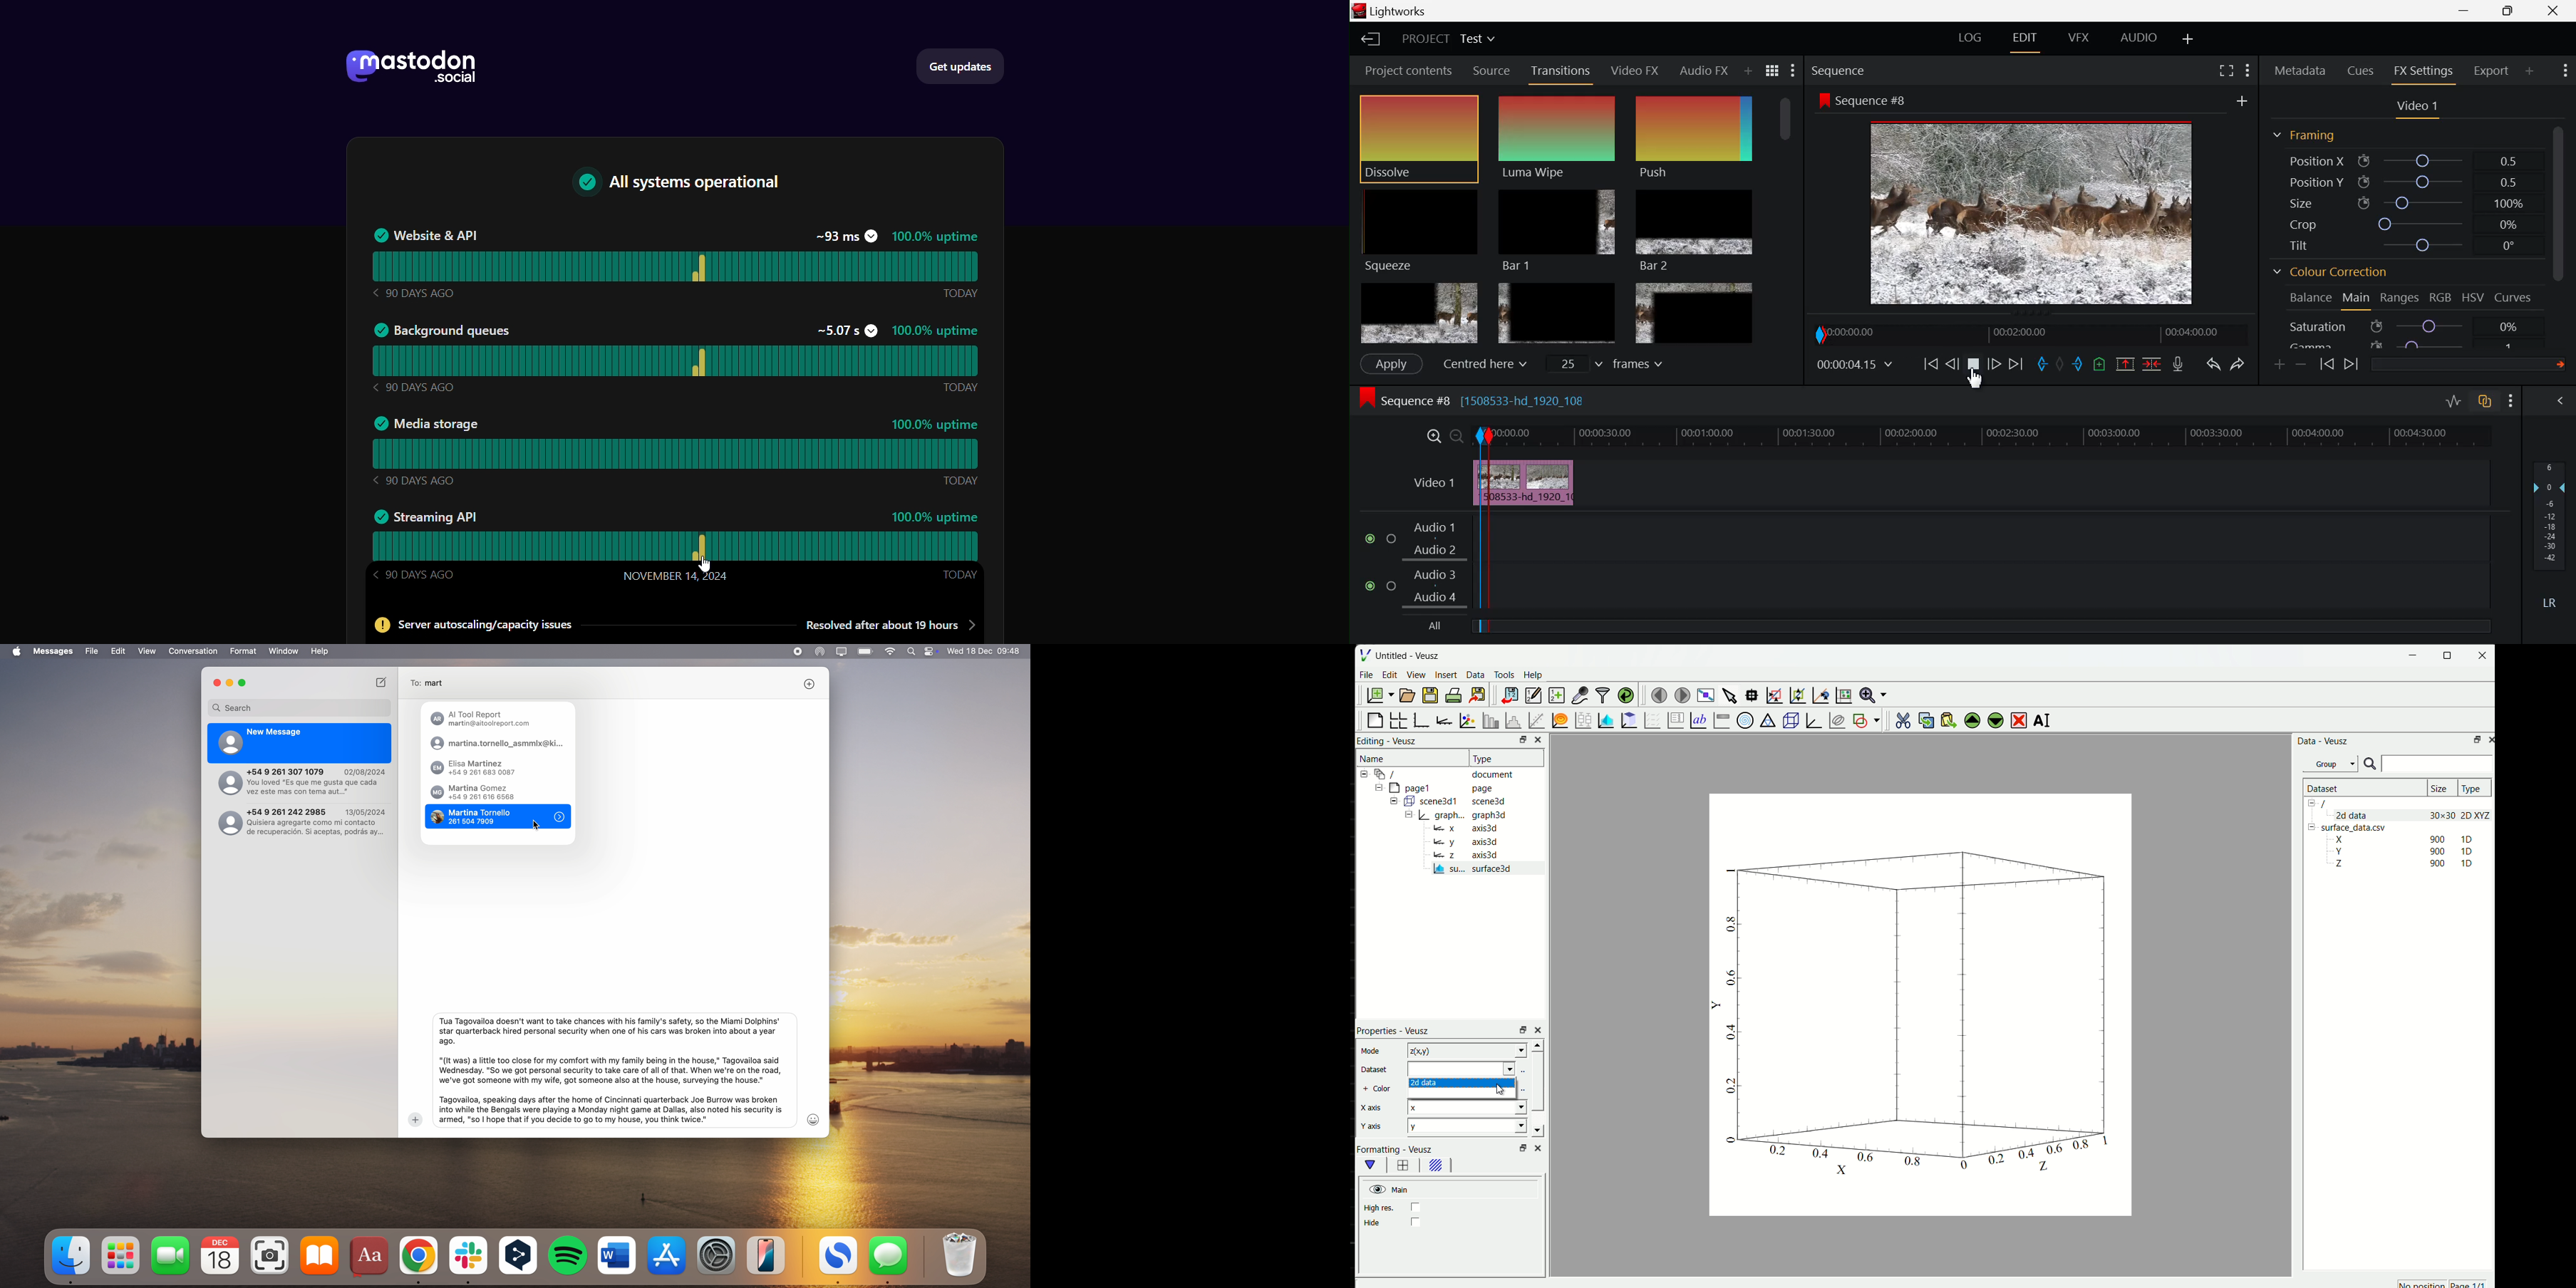 This screenshot has height=1288, width=2576. I want to click on maximize app, so click(244, 683).